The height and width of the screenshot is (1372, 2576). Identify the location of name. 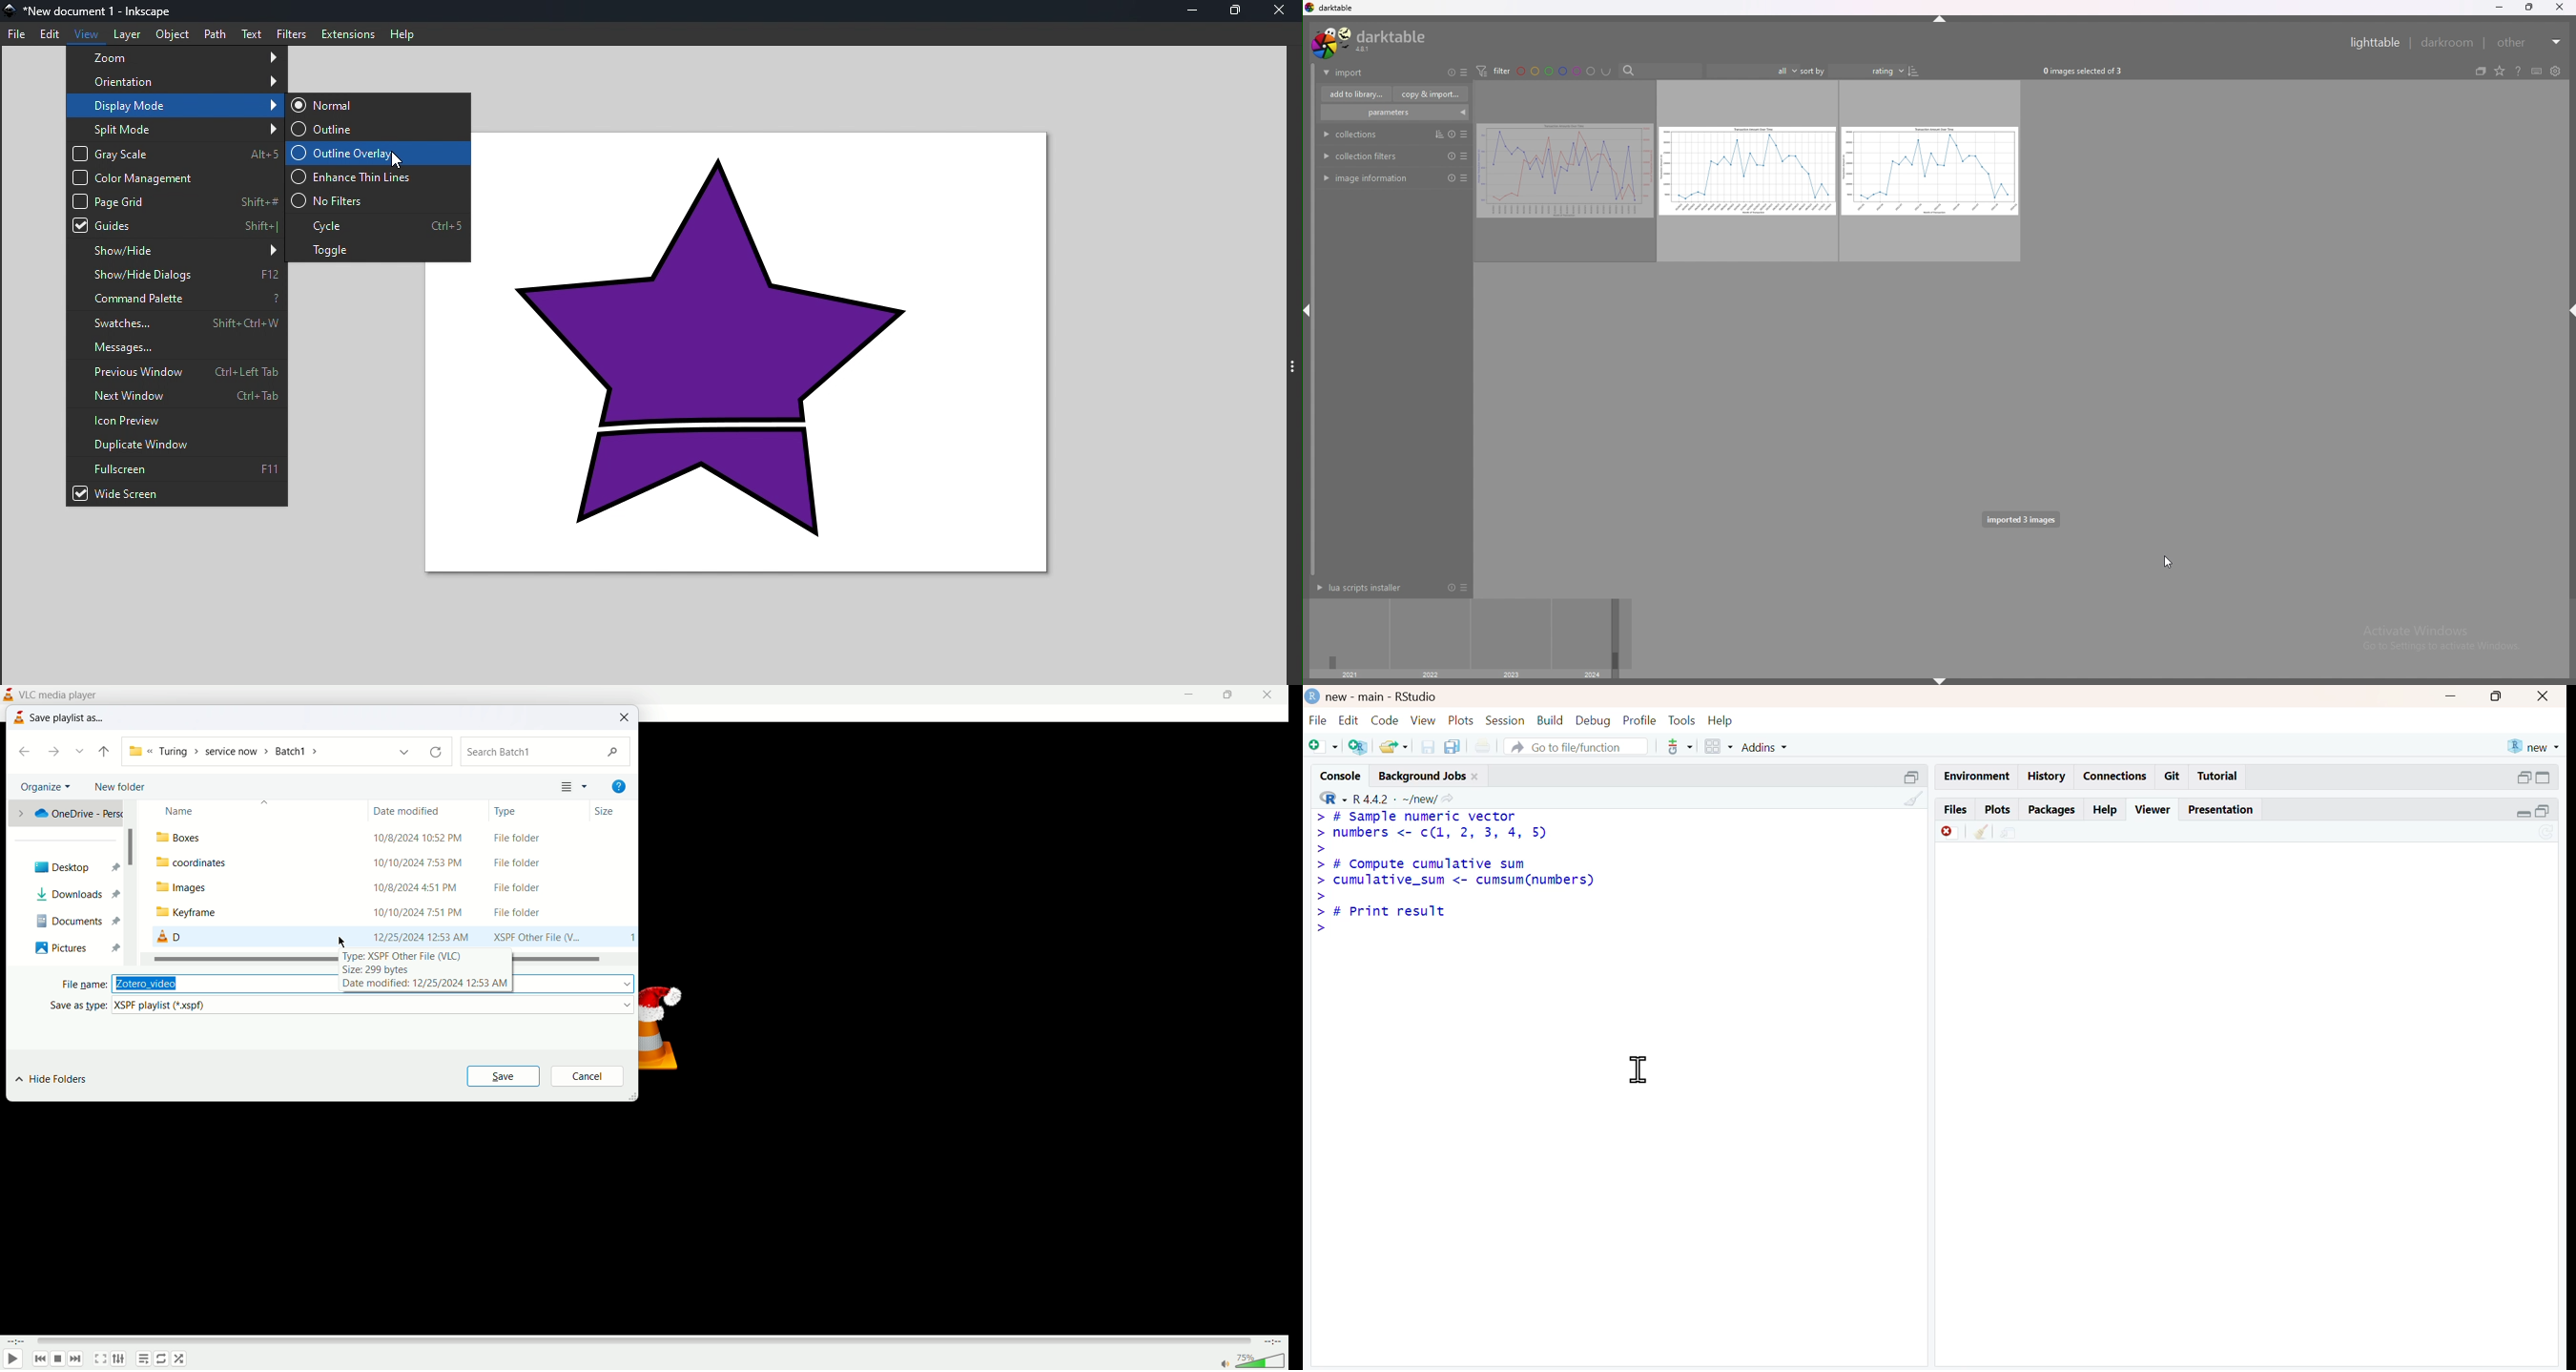
(226, 808).